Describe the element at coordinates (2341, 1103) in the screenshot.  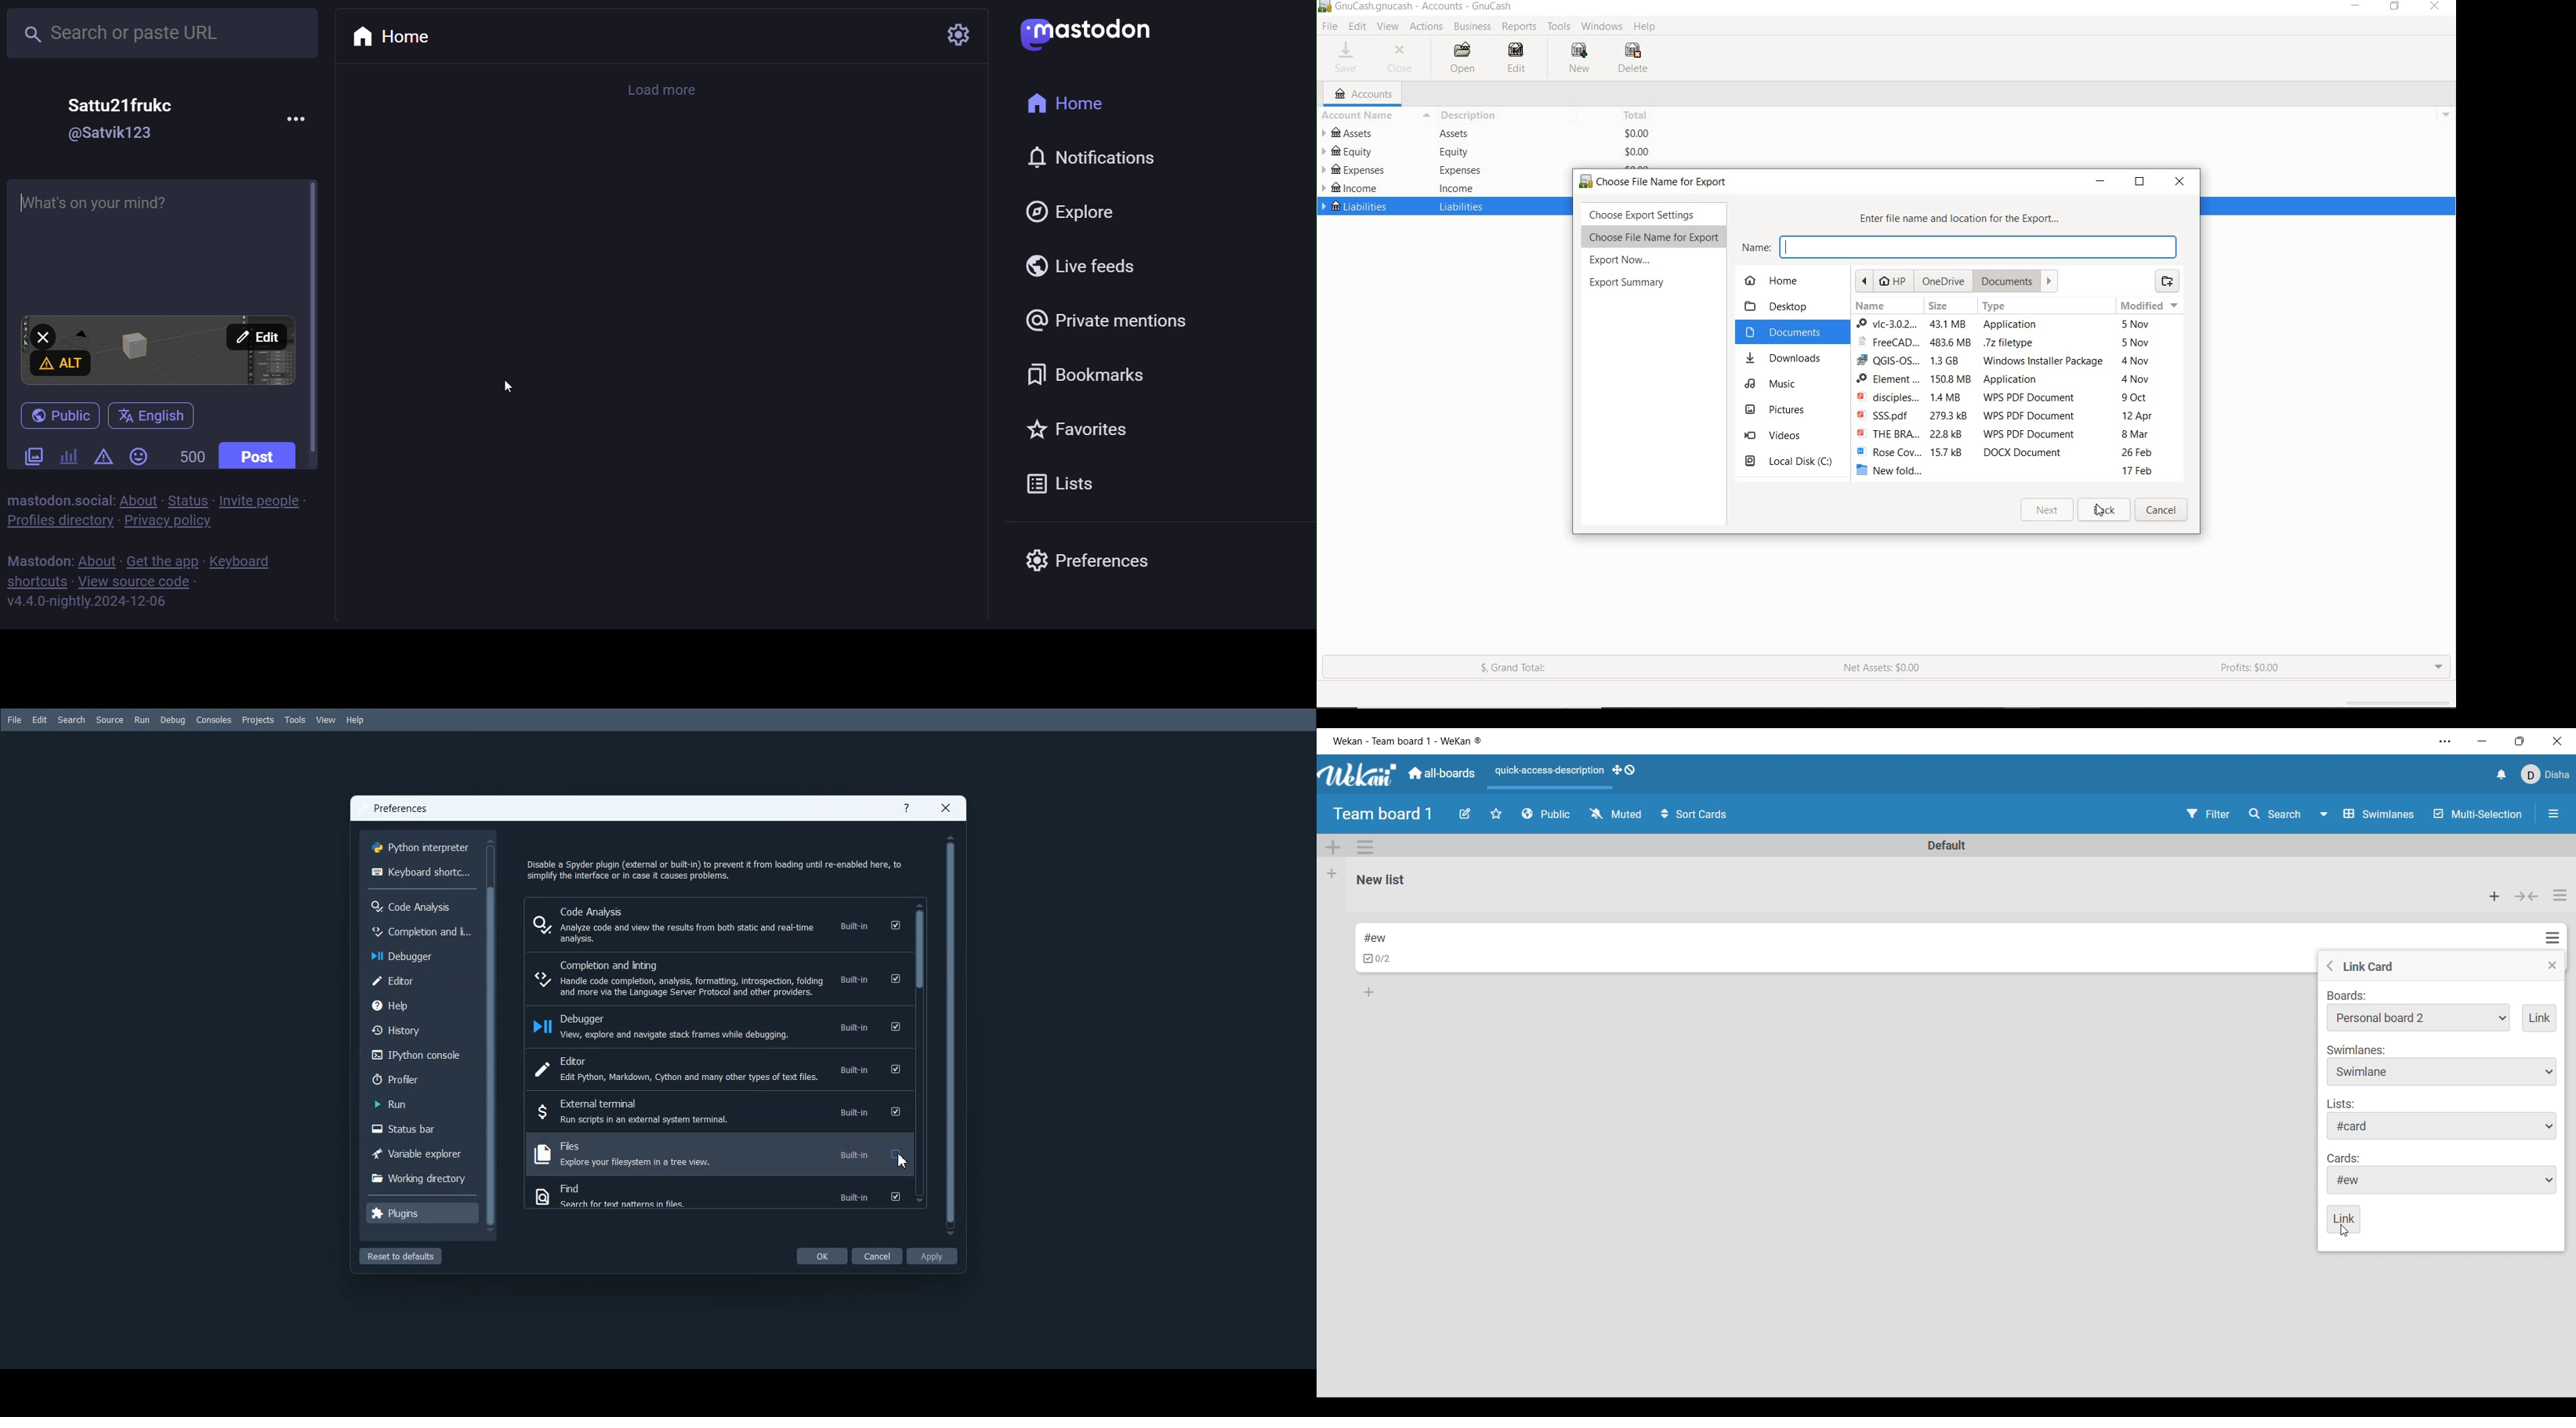
I see `Indicates list options` at that location.